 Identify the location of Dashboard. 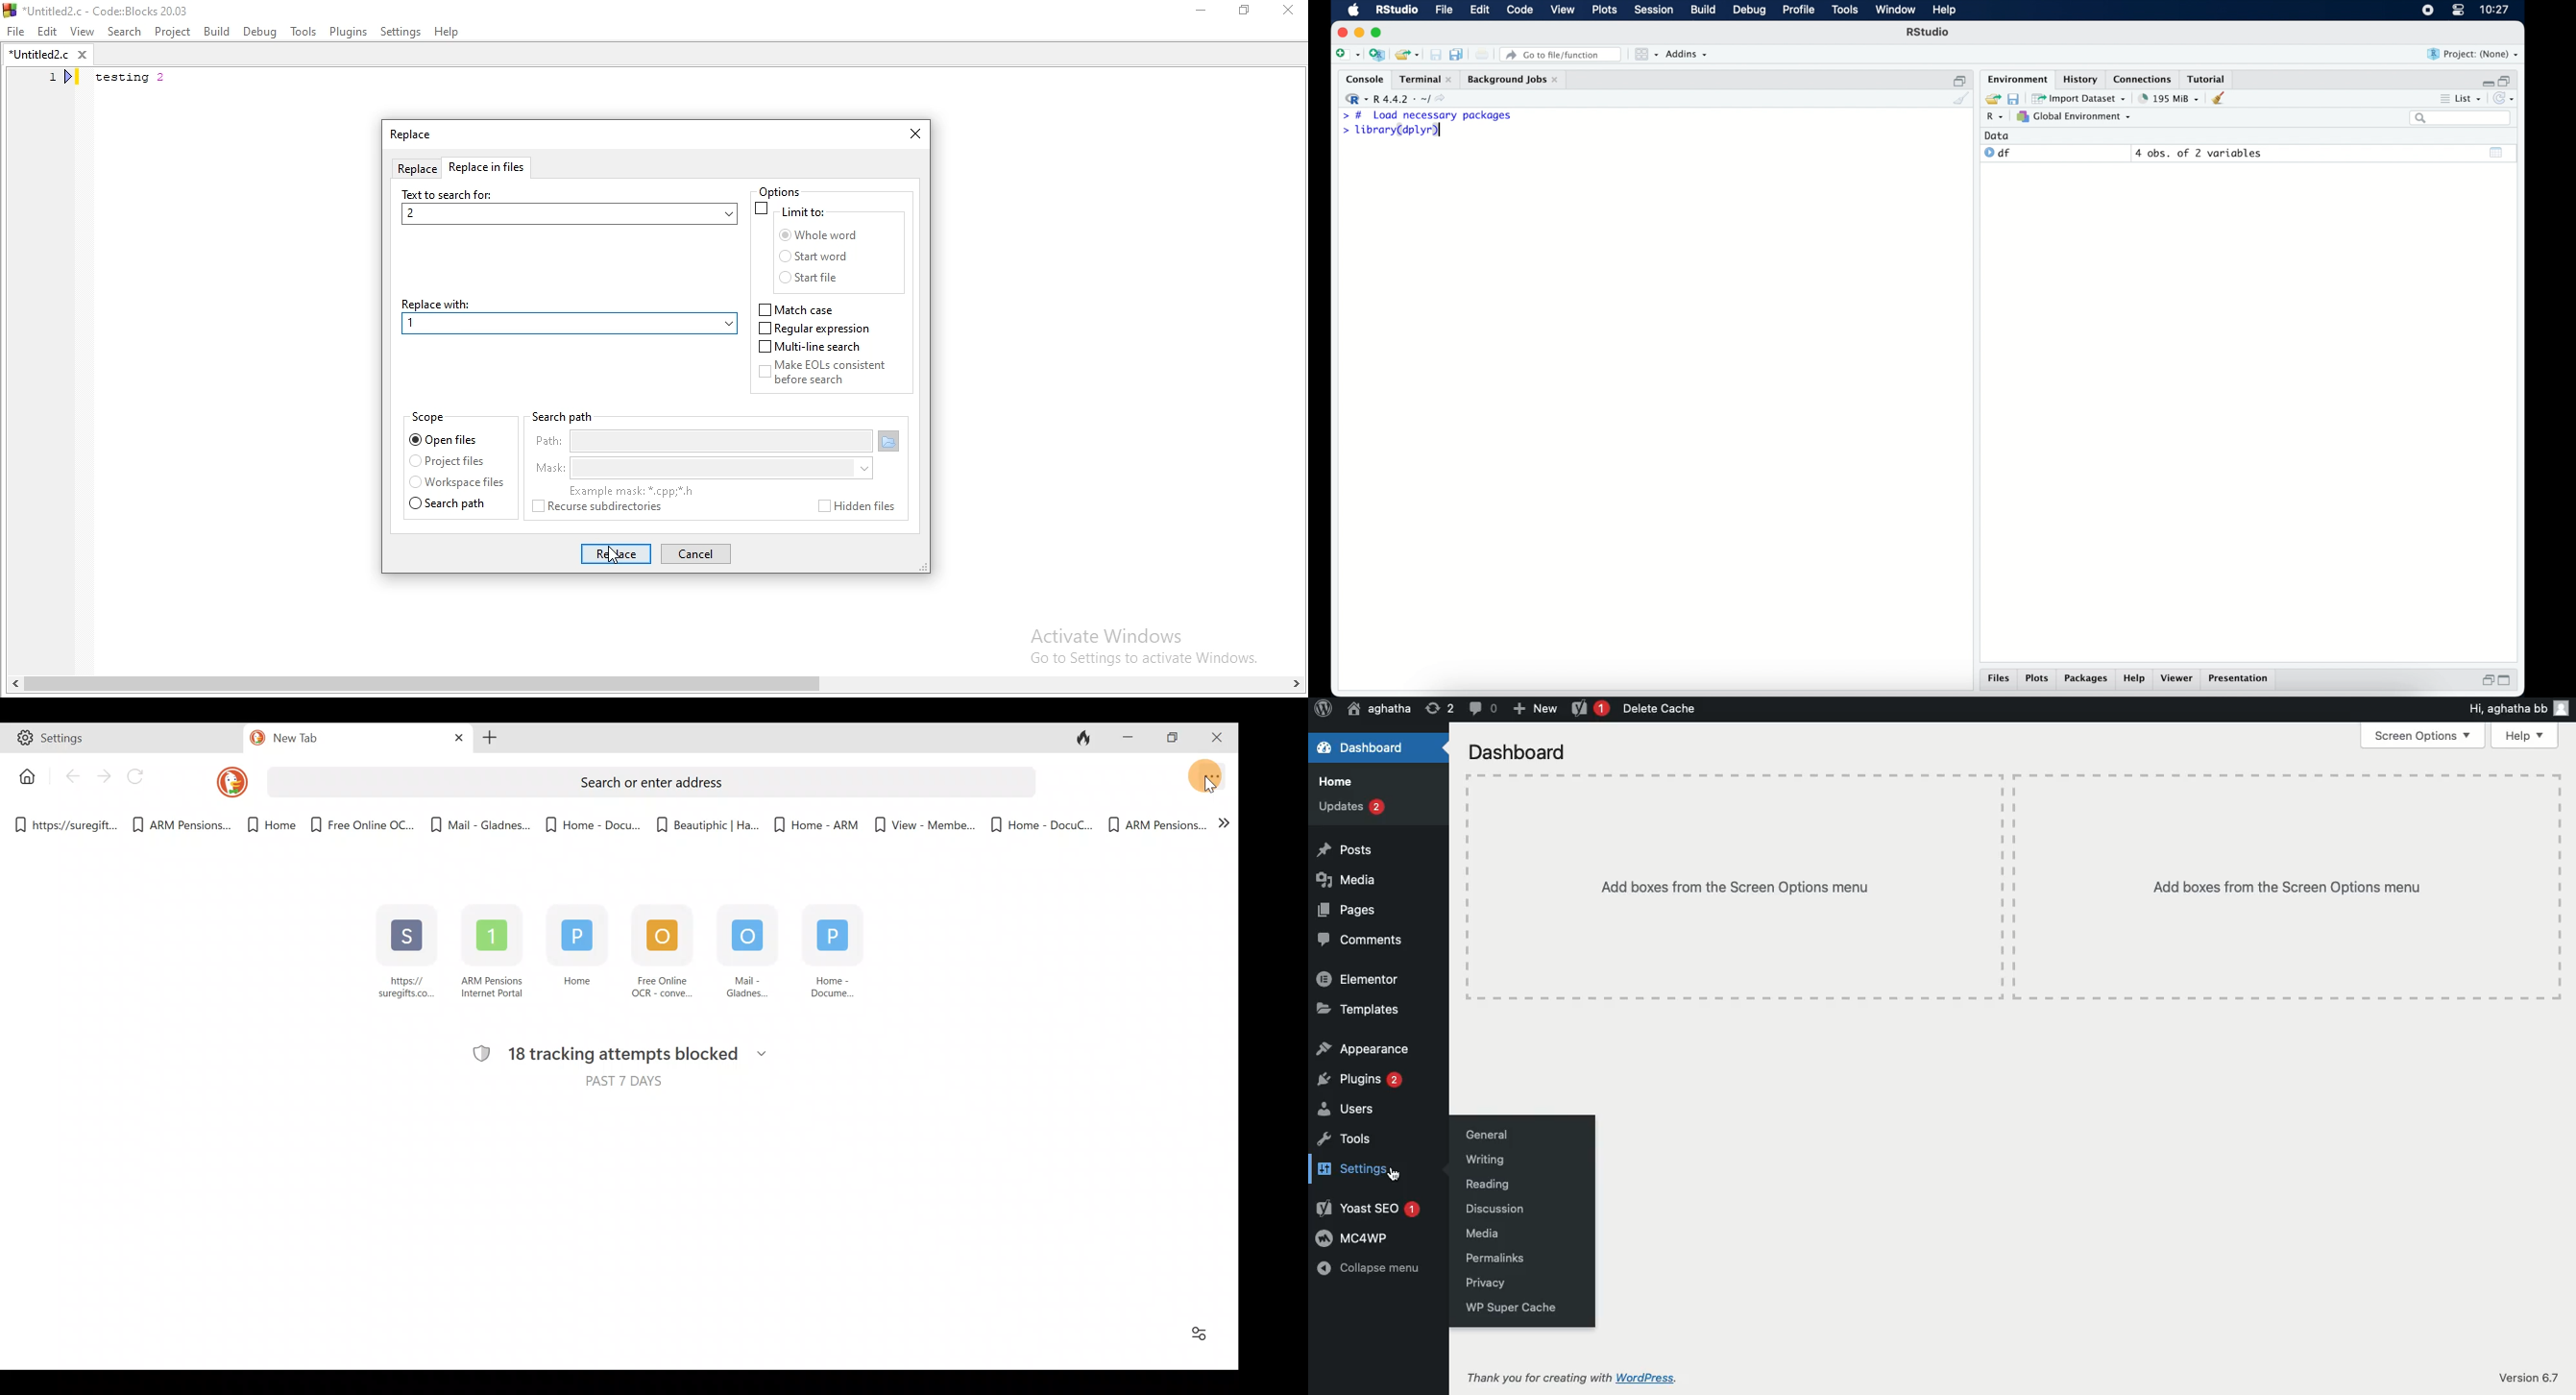
(1517, 753).